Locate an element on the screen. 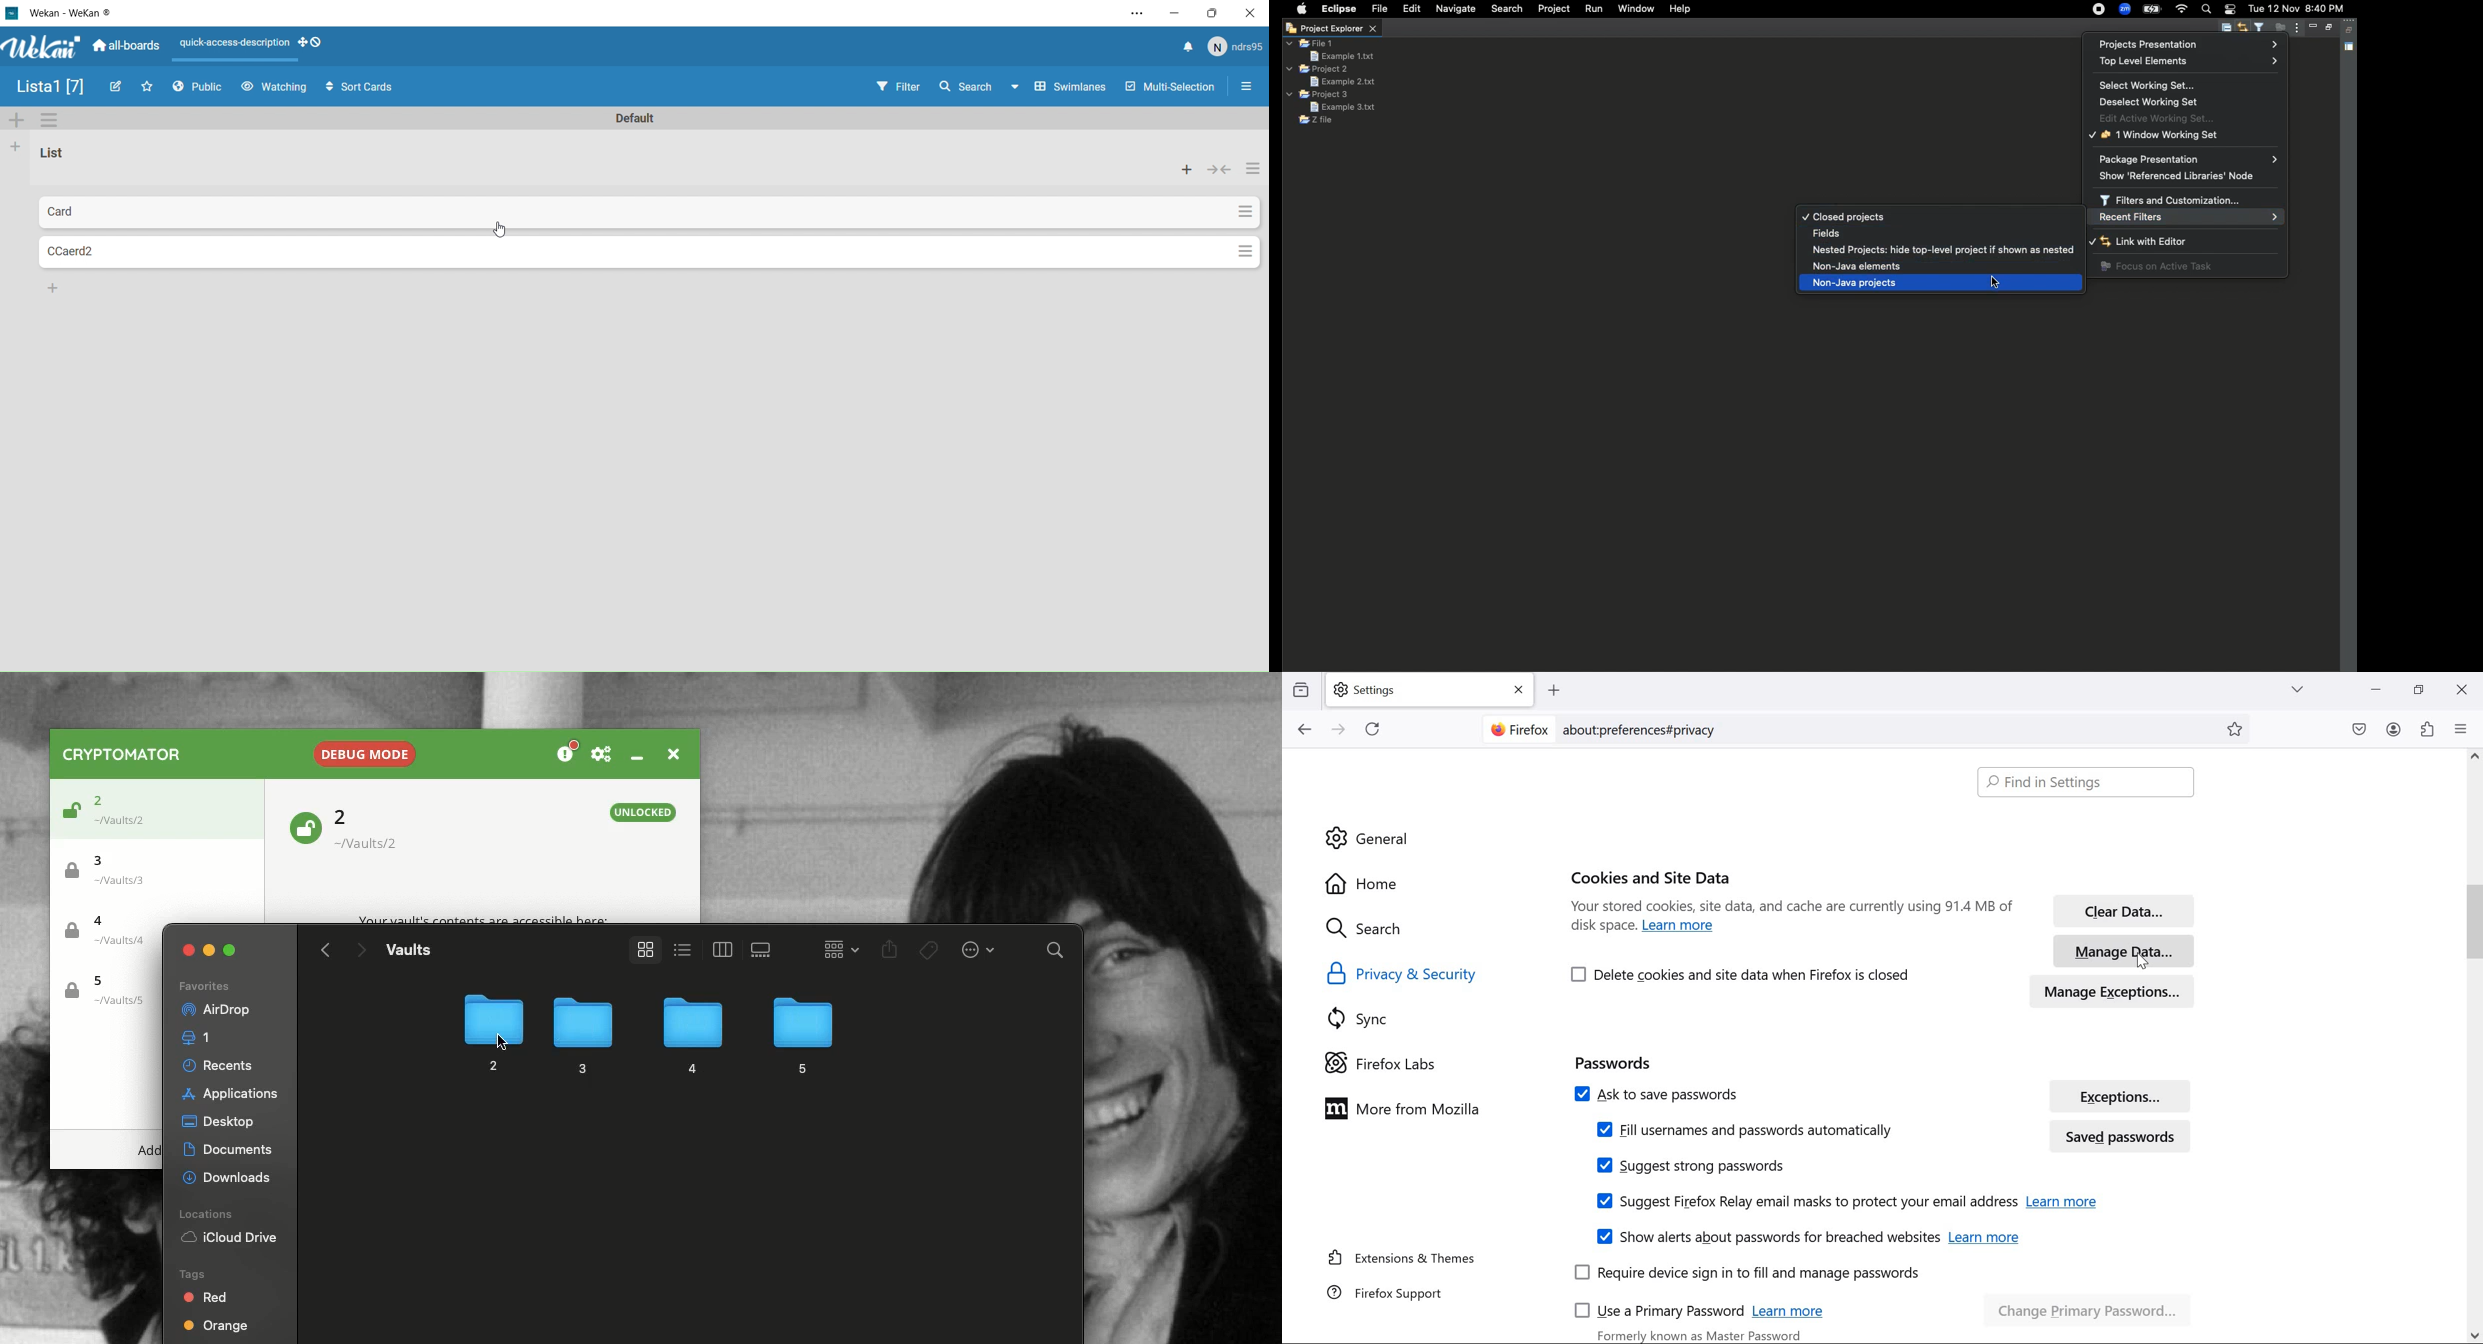  Ask to save passwords is located at coordinates (1791, 1092).